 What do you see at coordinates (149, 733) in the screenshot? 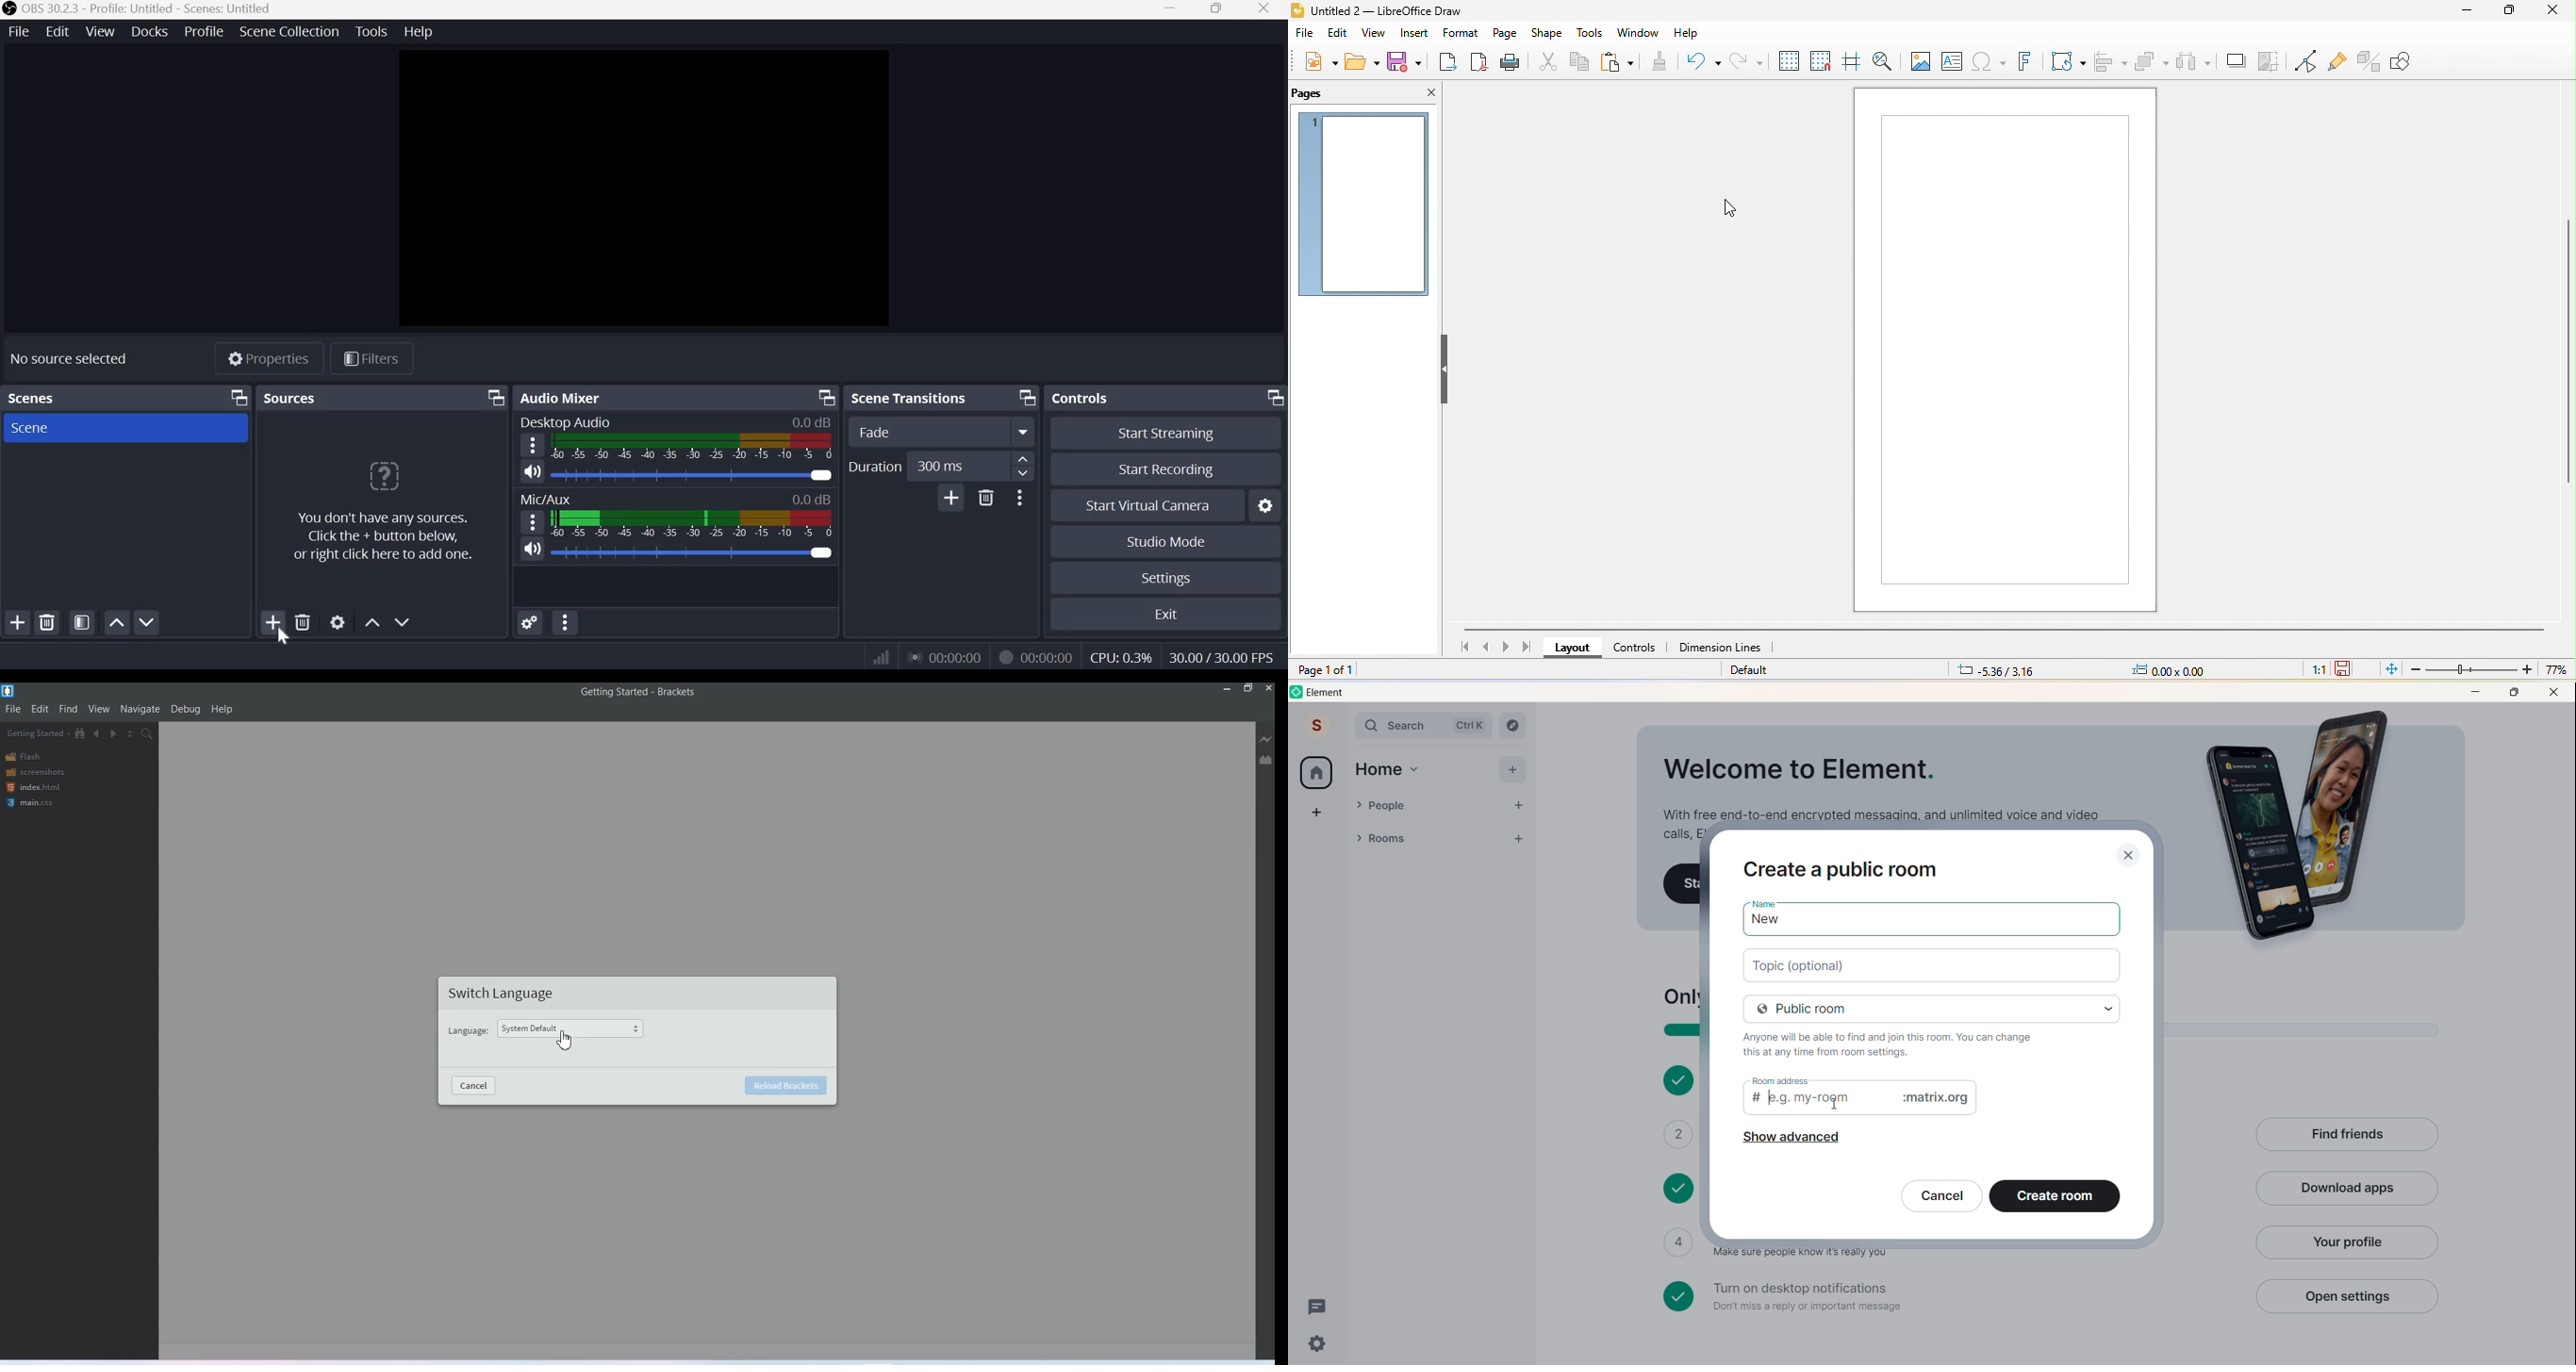
I see `Find in files` at bounding box center [149, 733].